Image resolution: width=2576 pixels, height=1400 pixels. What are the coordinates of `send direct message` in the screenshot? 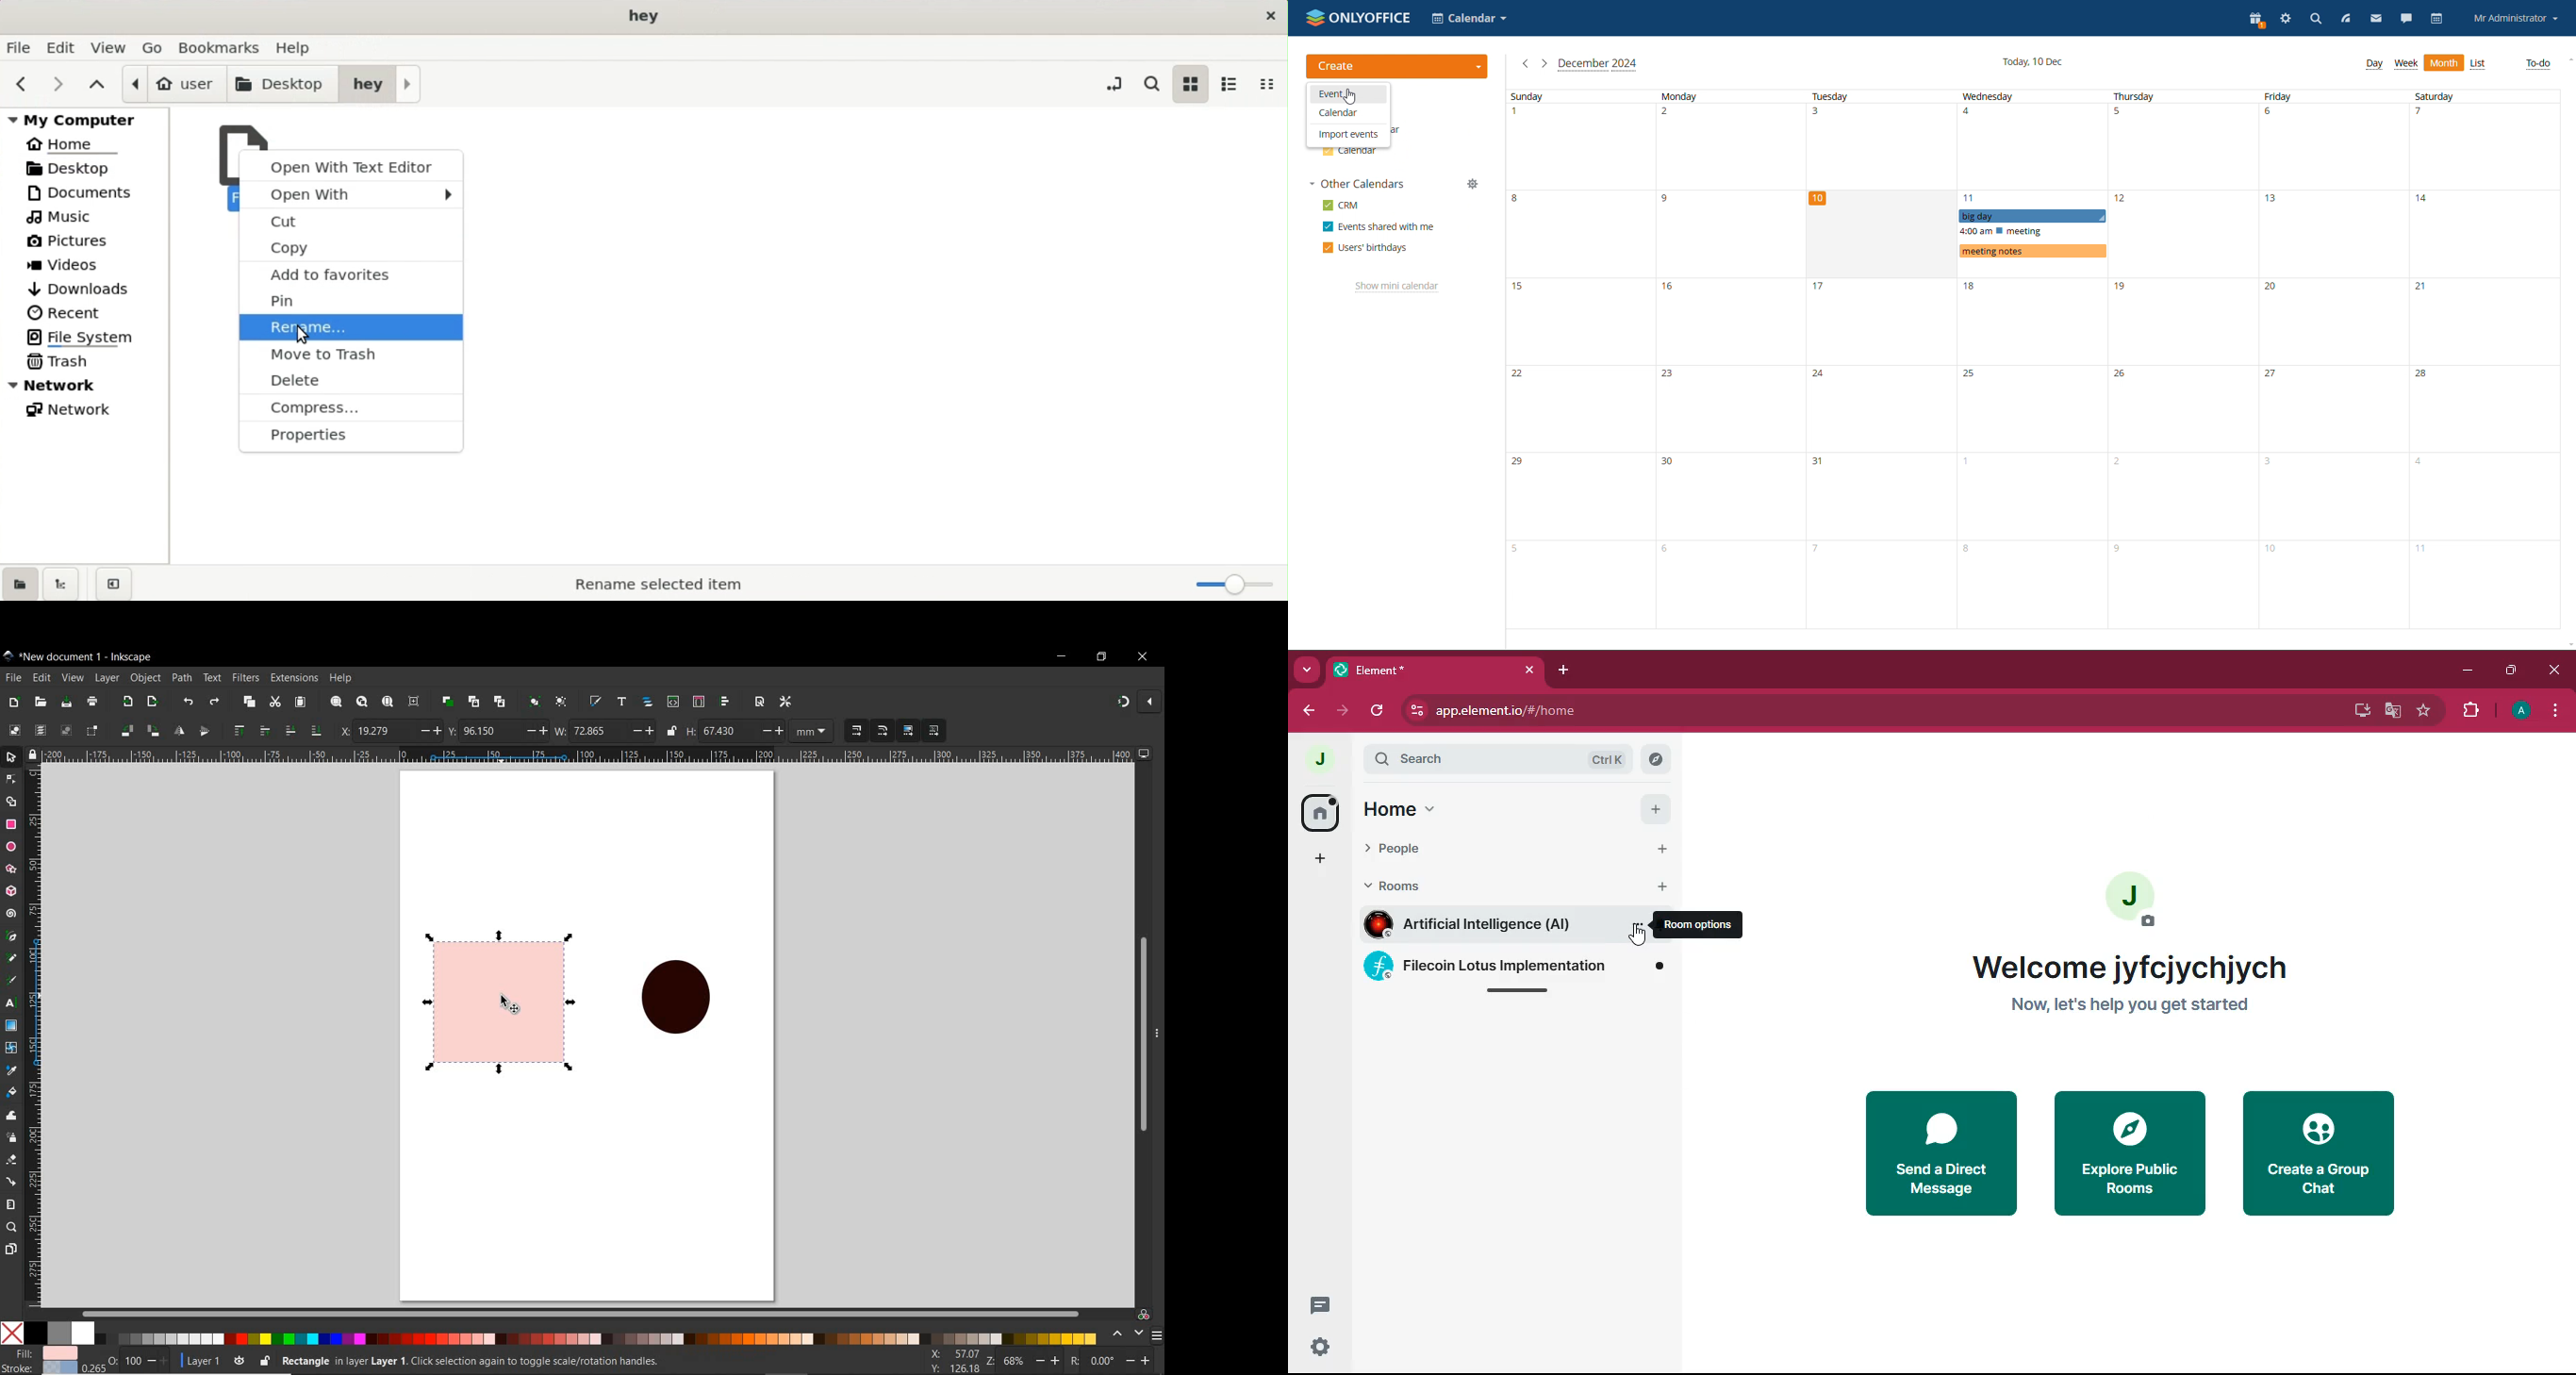 It's located at (1935, 1154).